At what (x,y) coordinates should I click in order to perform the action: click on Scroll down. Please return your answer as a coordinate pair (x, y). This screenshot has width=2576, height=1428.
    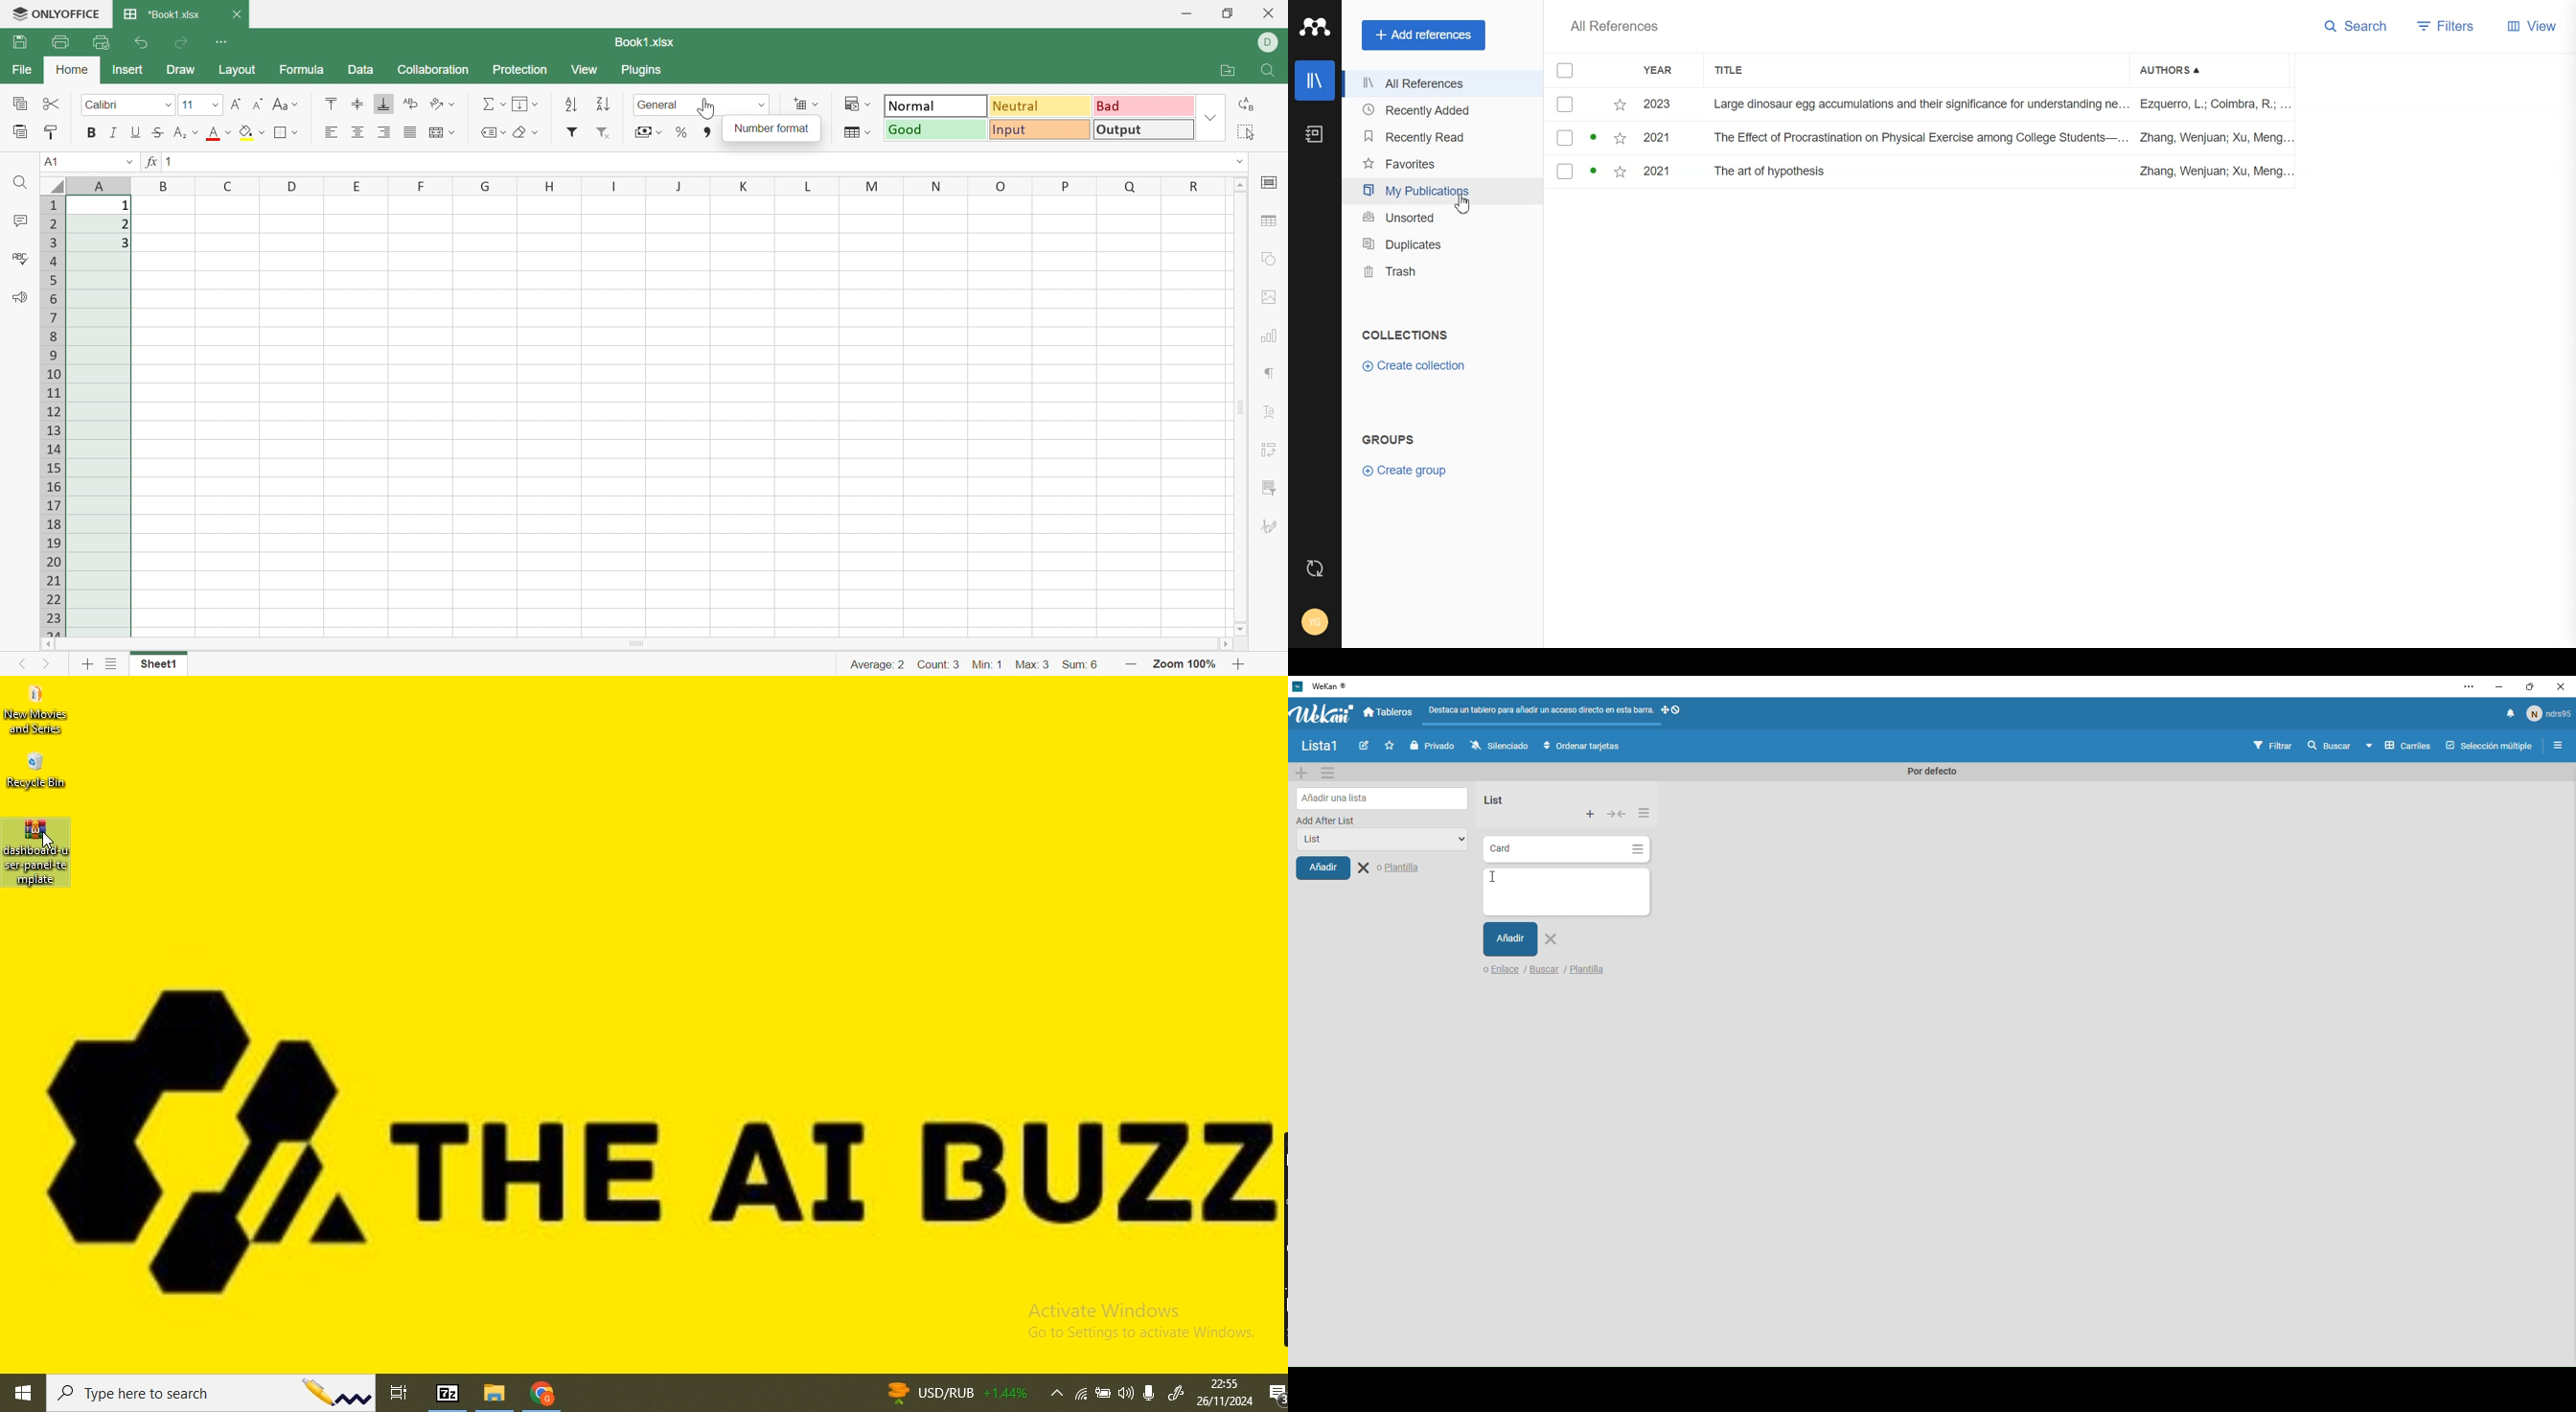
    Looking at the image, I should click on (1240, 631).